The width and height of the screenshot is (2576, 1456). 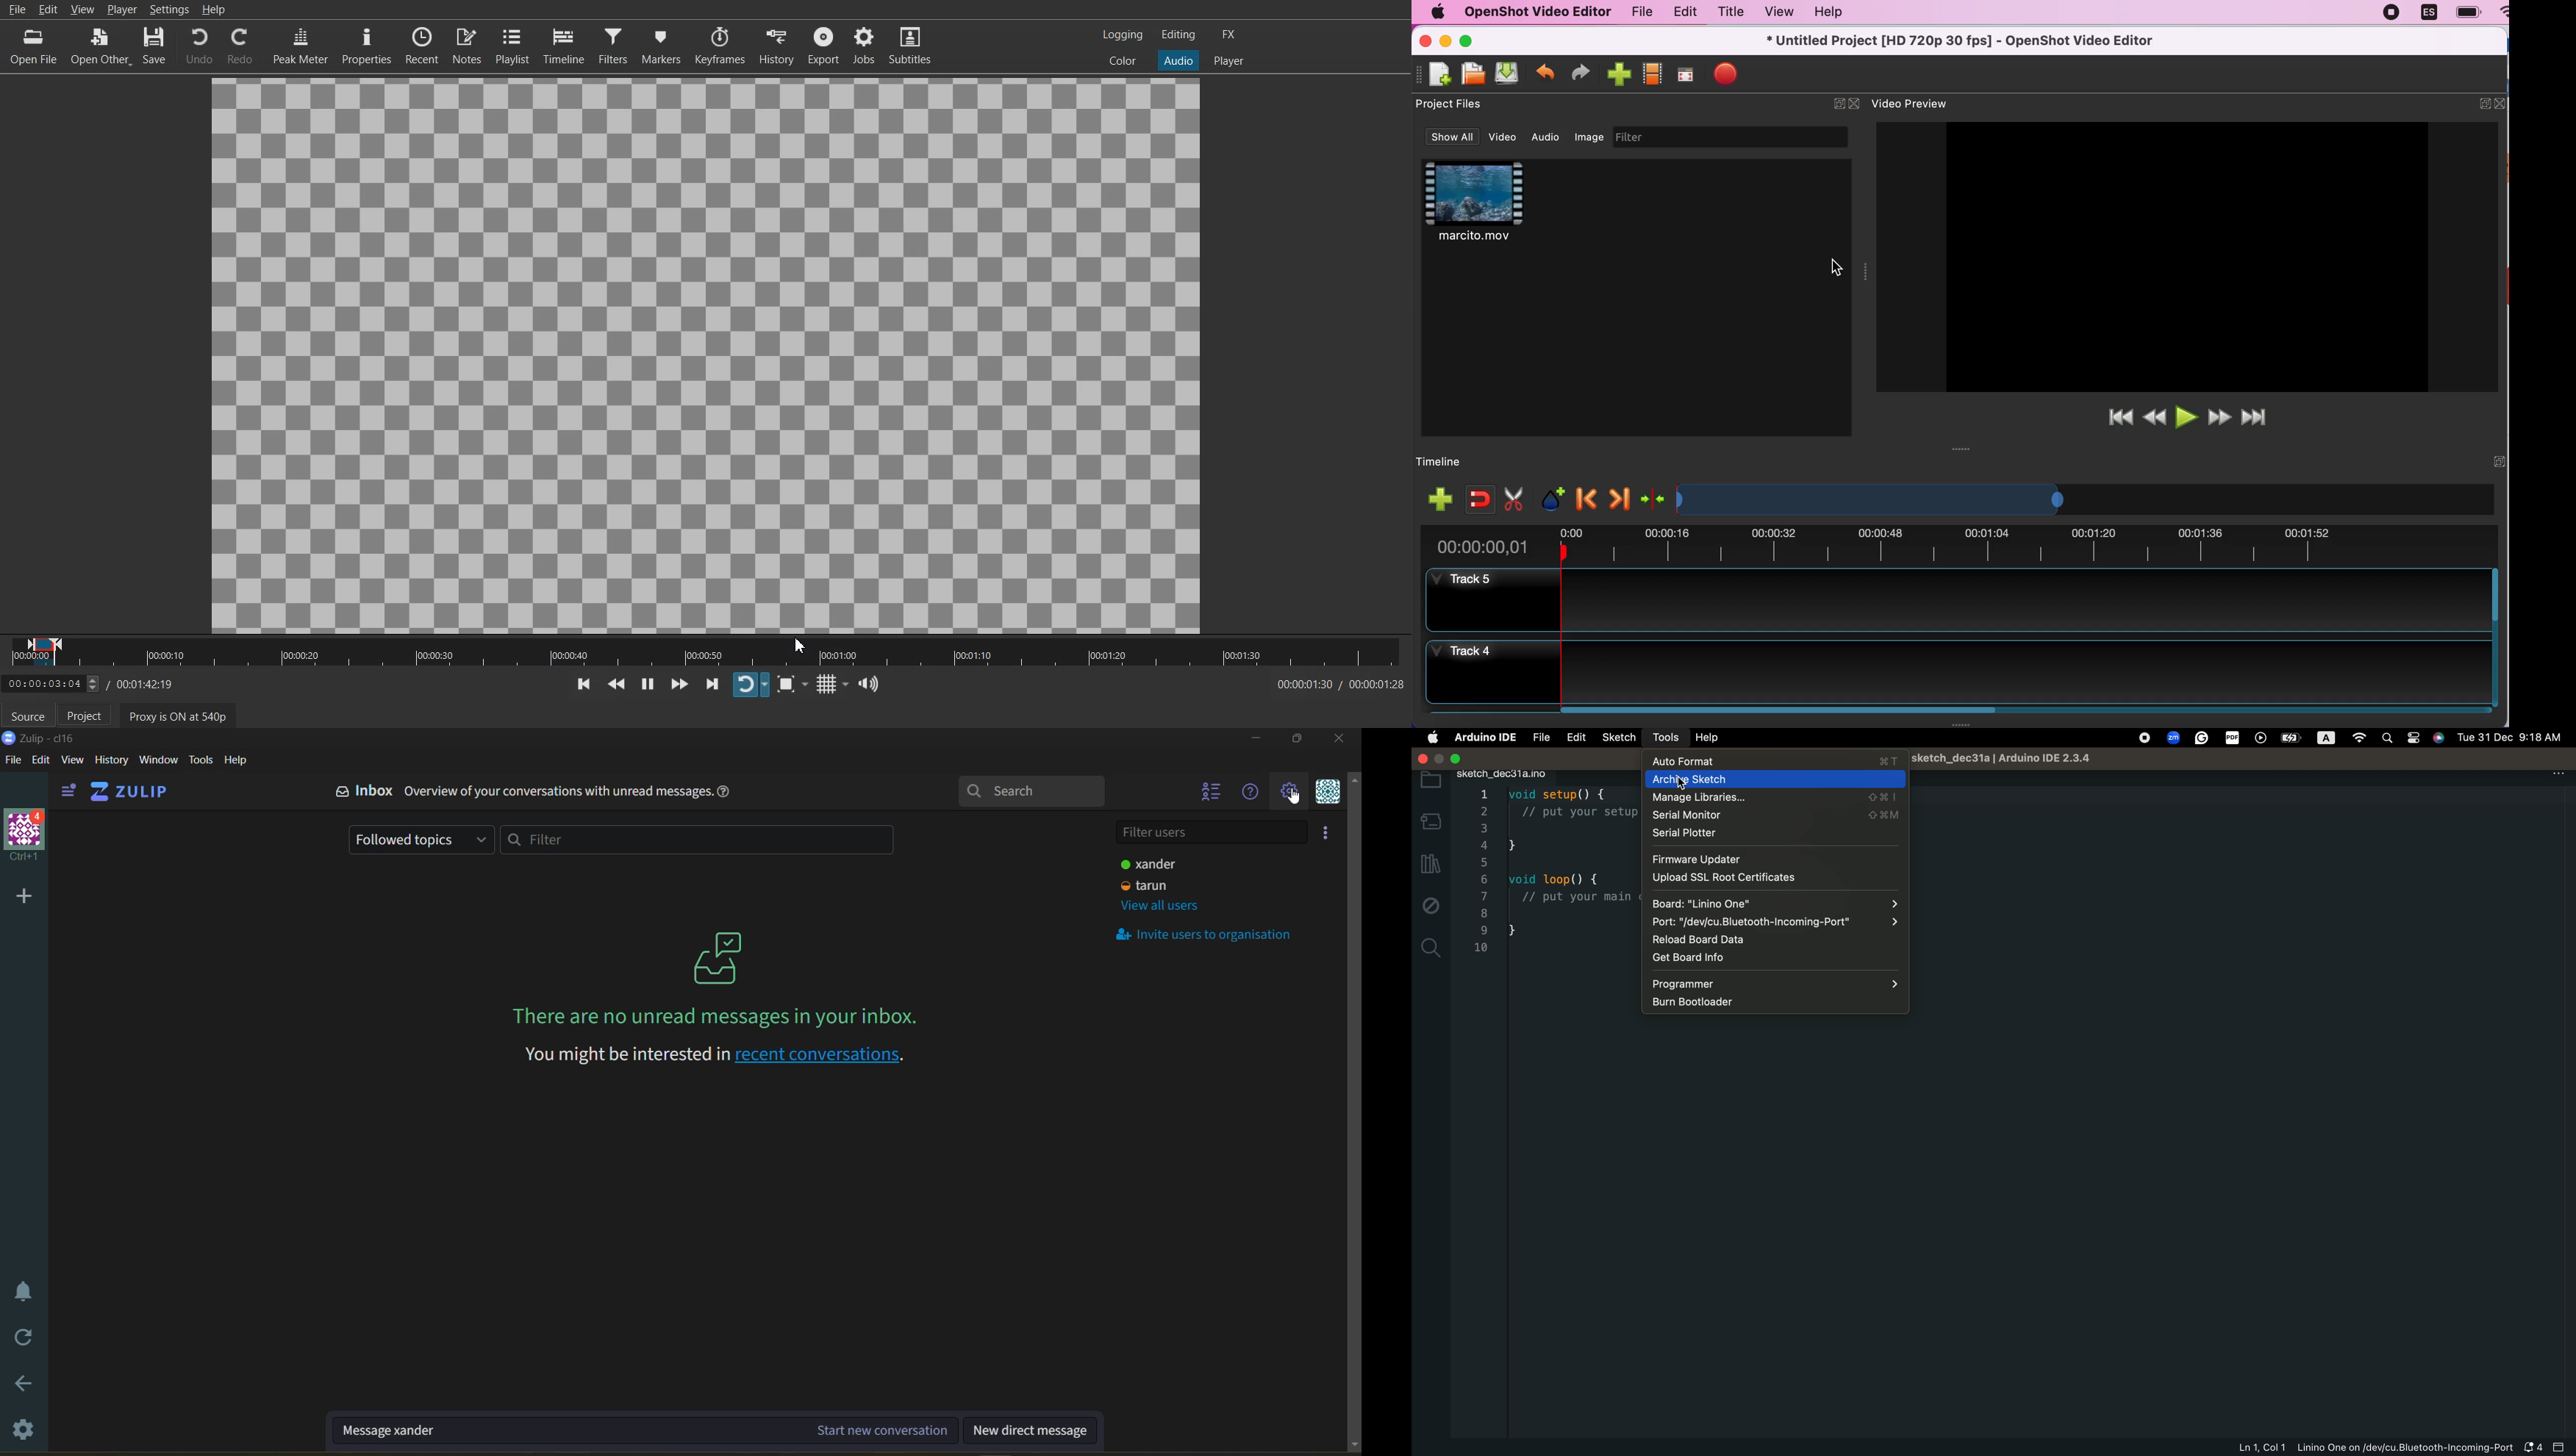 What do you see at coordinates (2480, 102) in the screenshot?
I see `expand/hide` at bounding box center [2480, 102].